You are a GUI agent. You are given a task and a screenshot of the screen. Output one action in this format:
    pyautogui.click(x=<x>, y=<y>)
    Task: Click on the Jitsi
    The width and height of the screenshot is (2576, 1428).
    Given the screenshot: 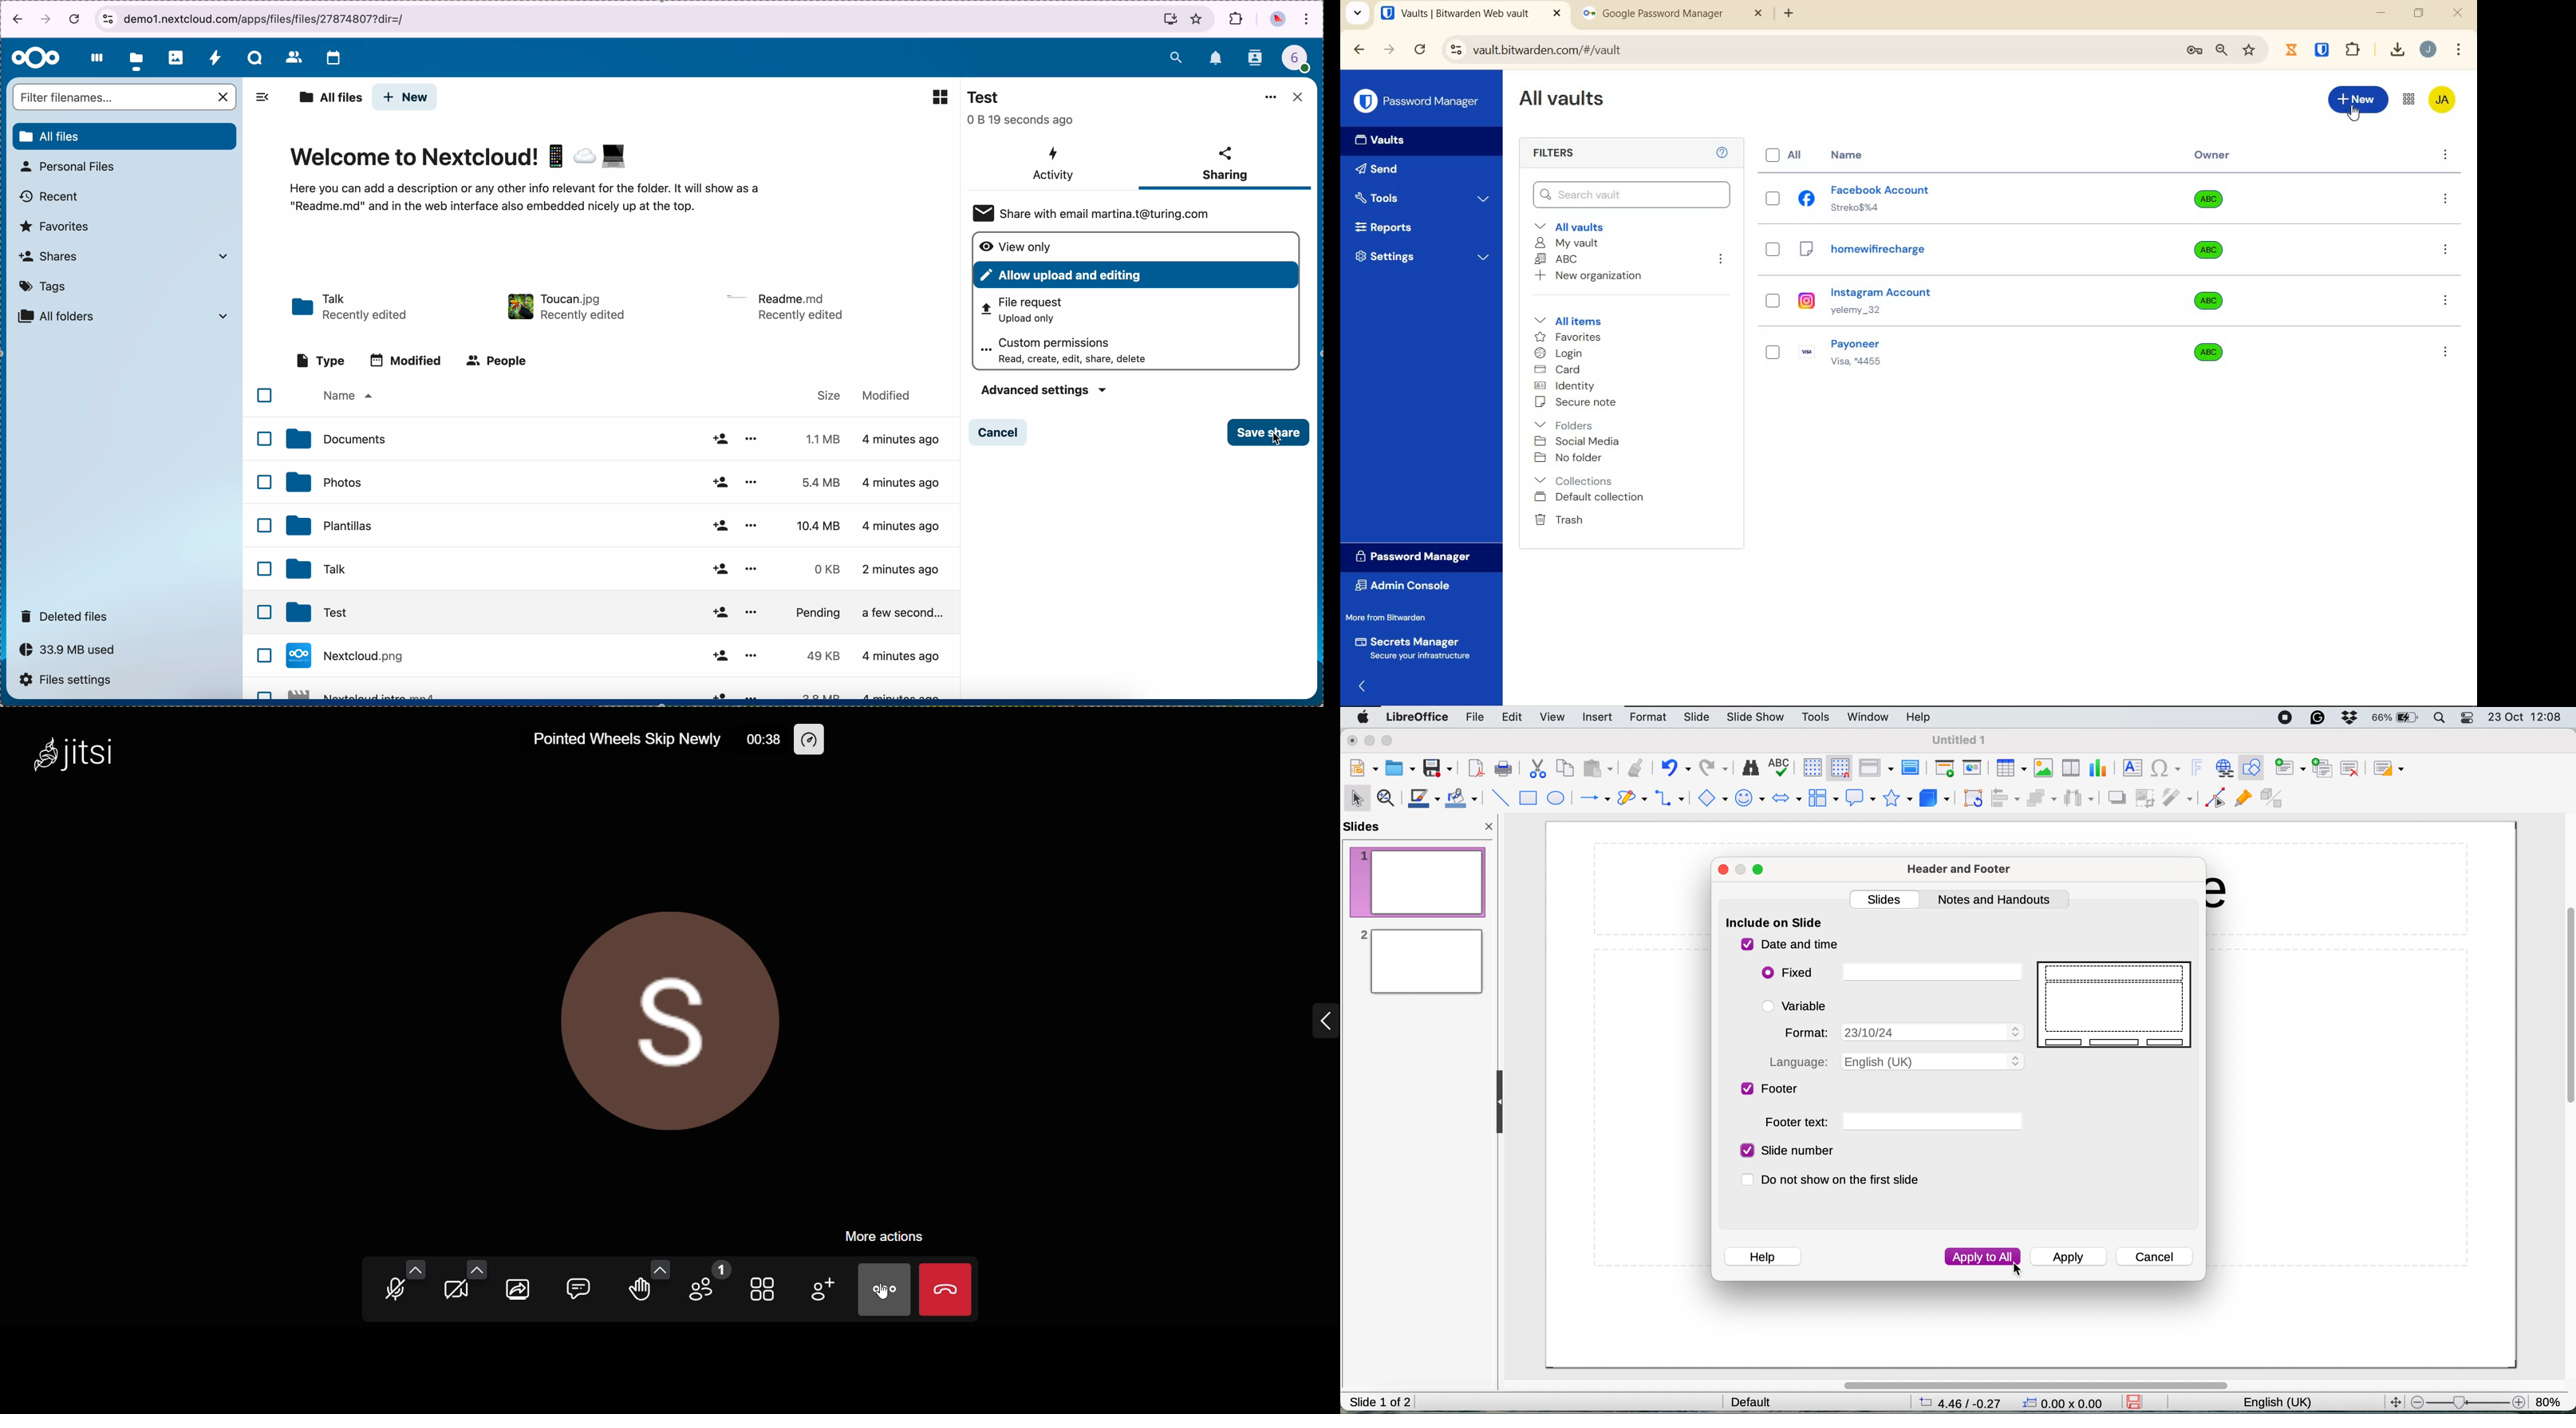 What is the action you would take?
    pyautogui.click(x=96, y=758)
    